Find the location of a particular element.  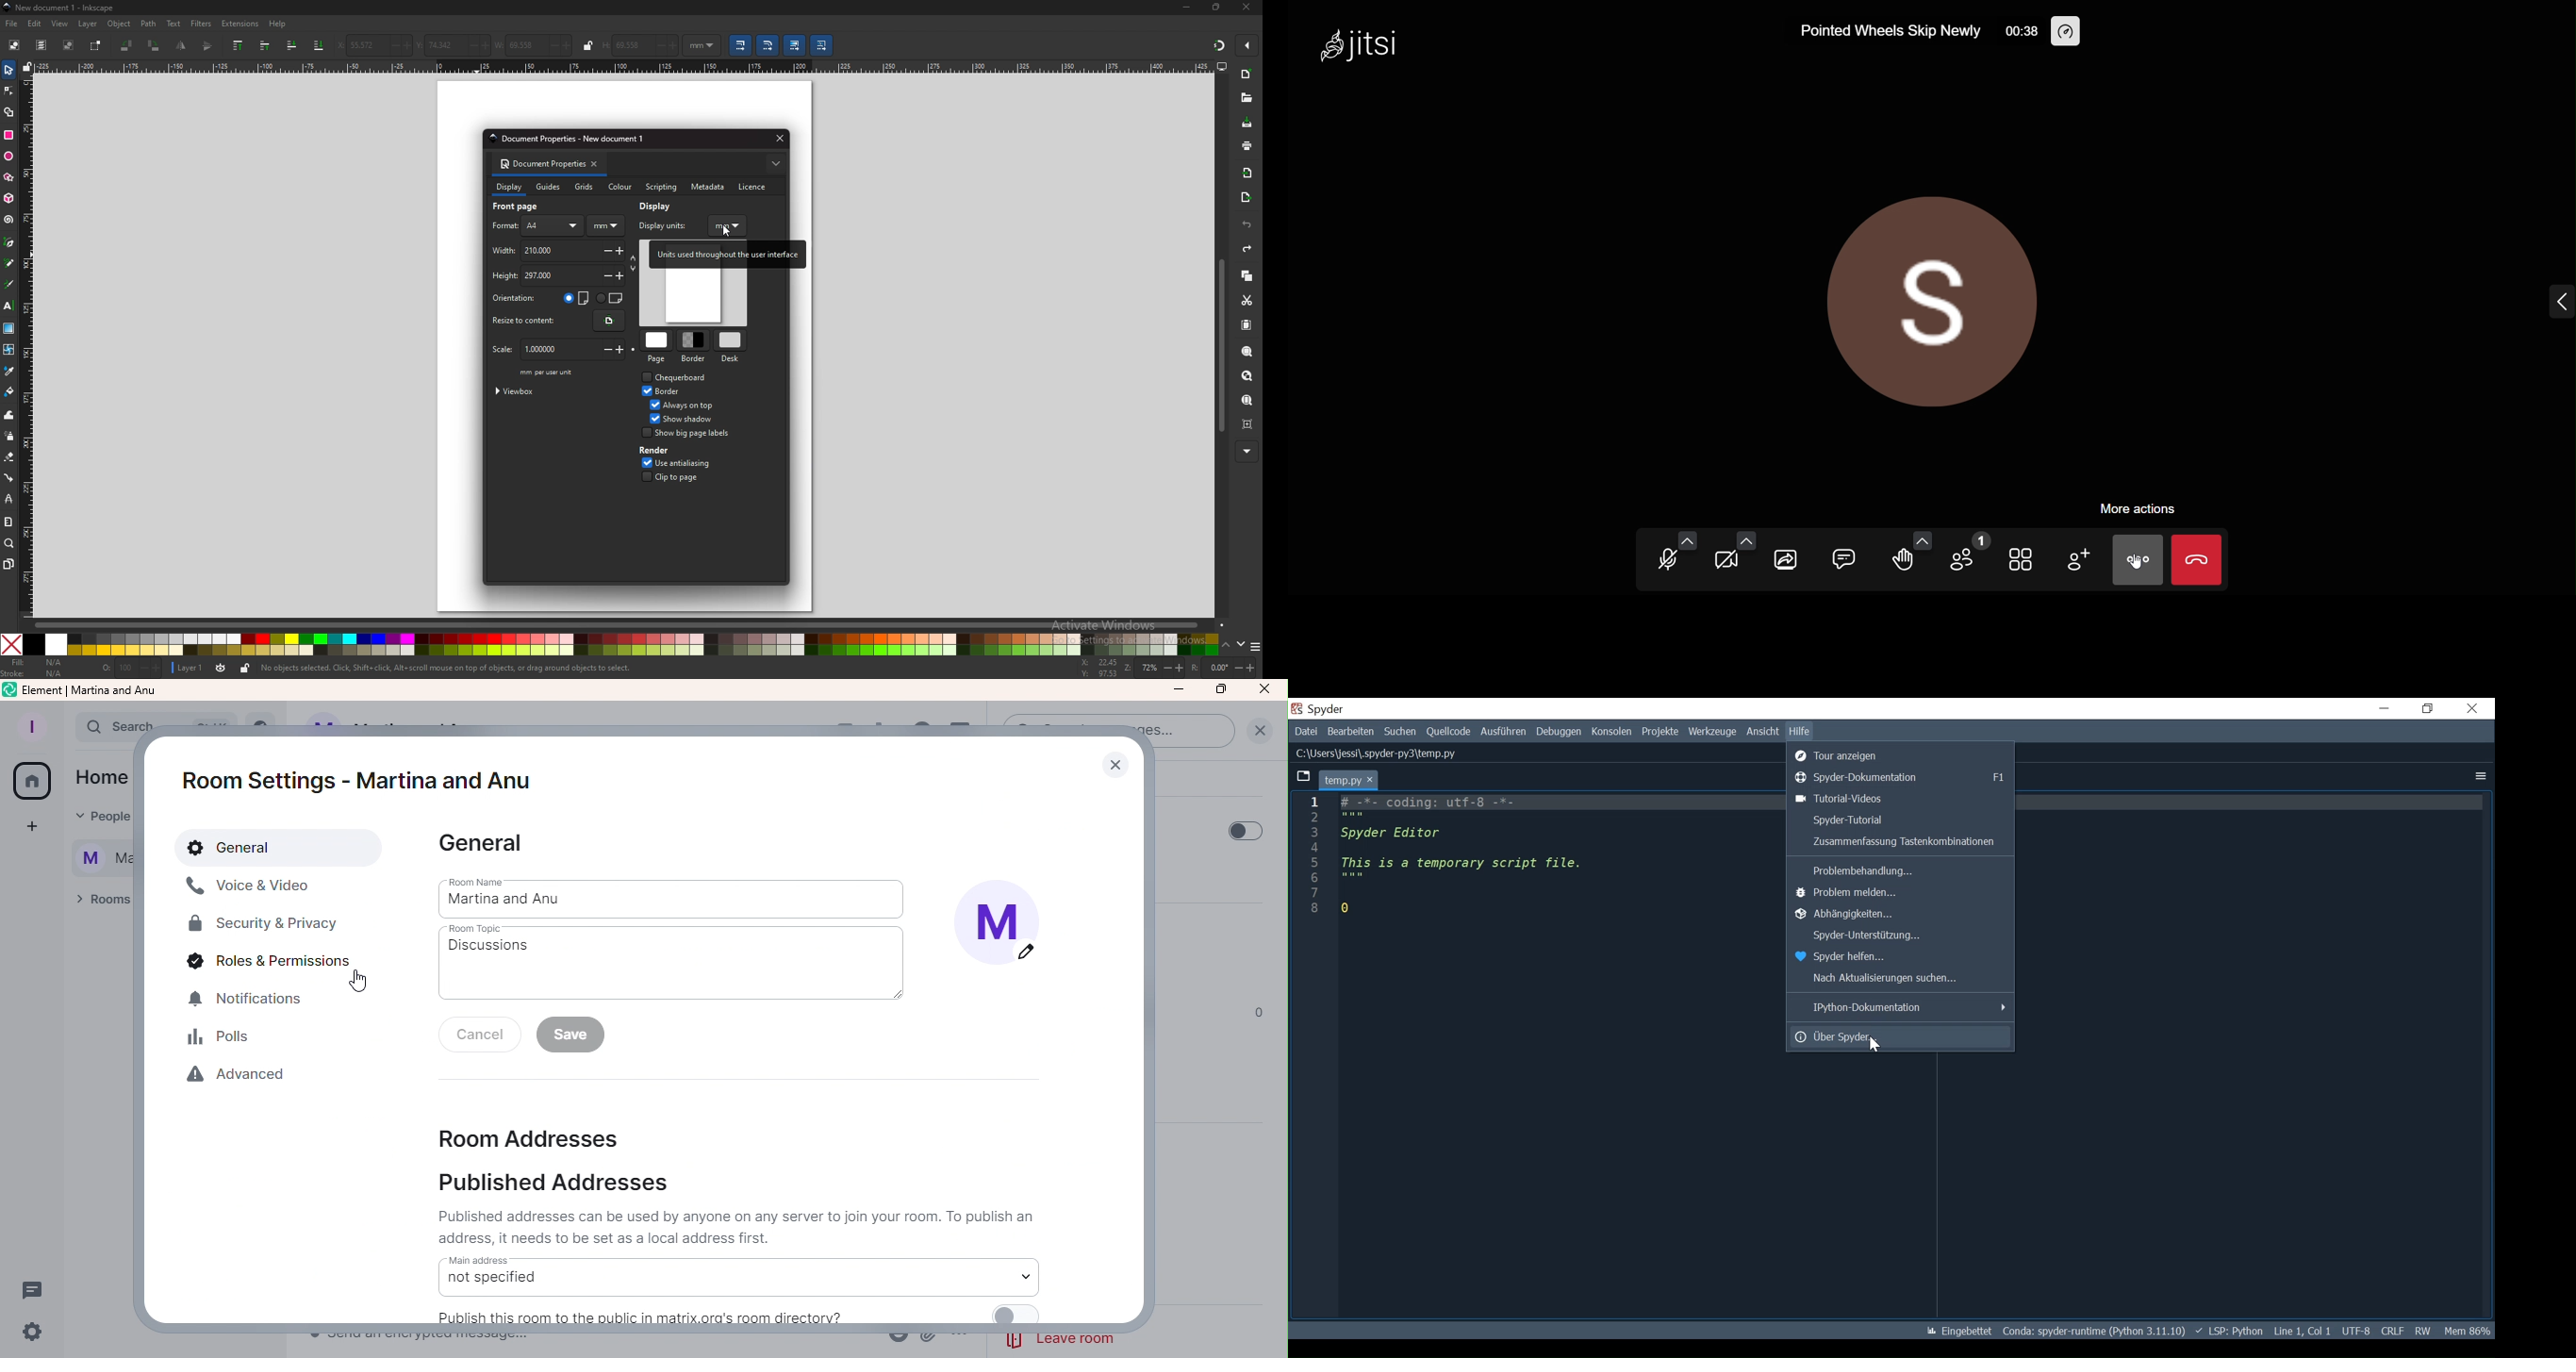

nothing selected is located at coordinates (132, 669).